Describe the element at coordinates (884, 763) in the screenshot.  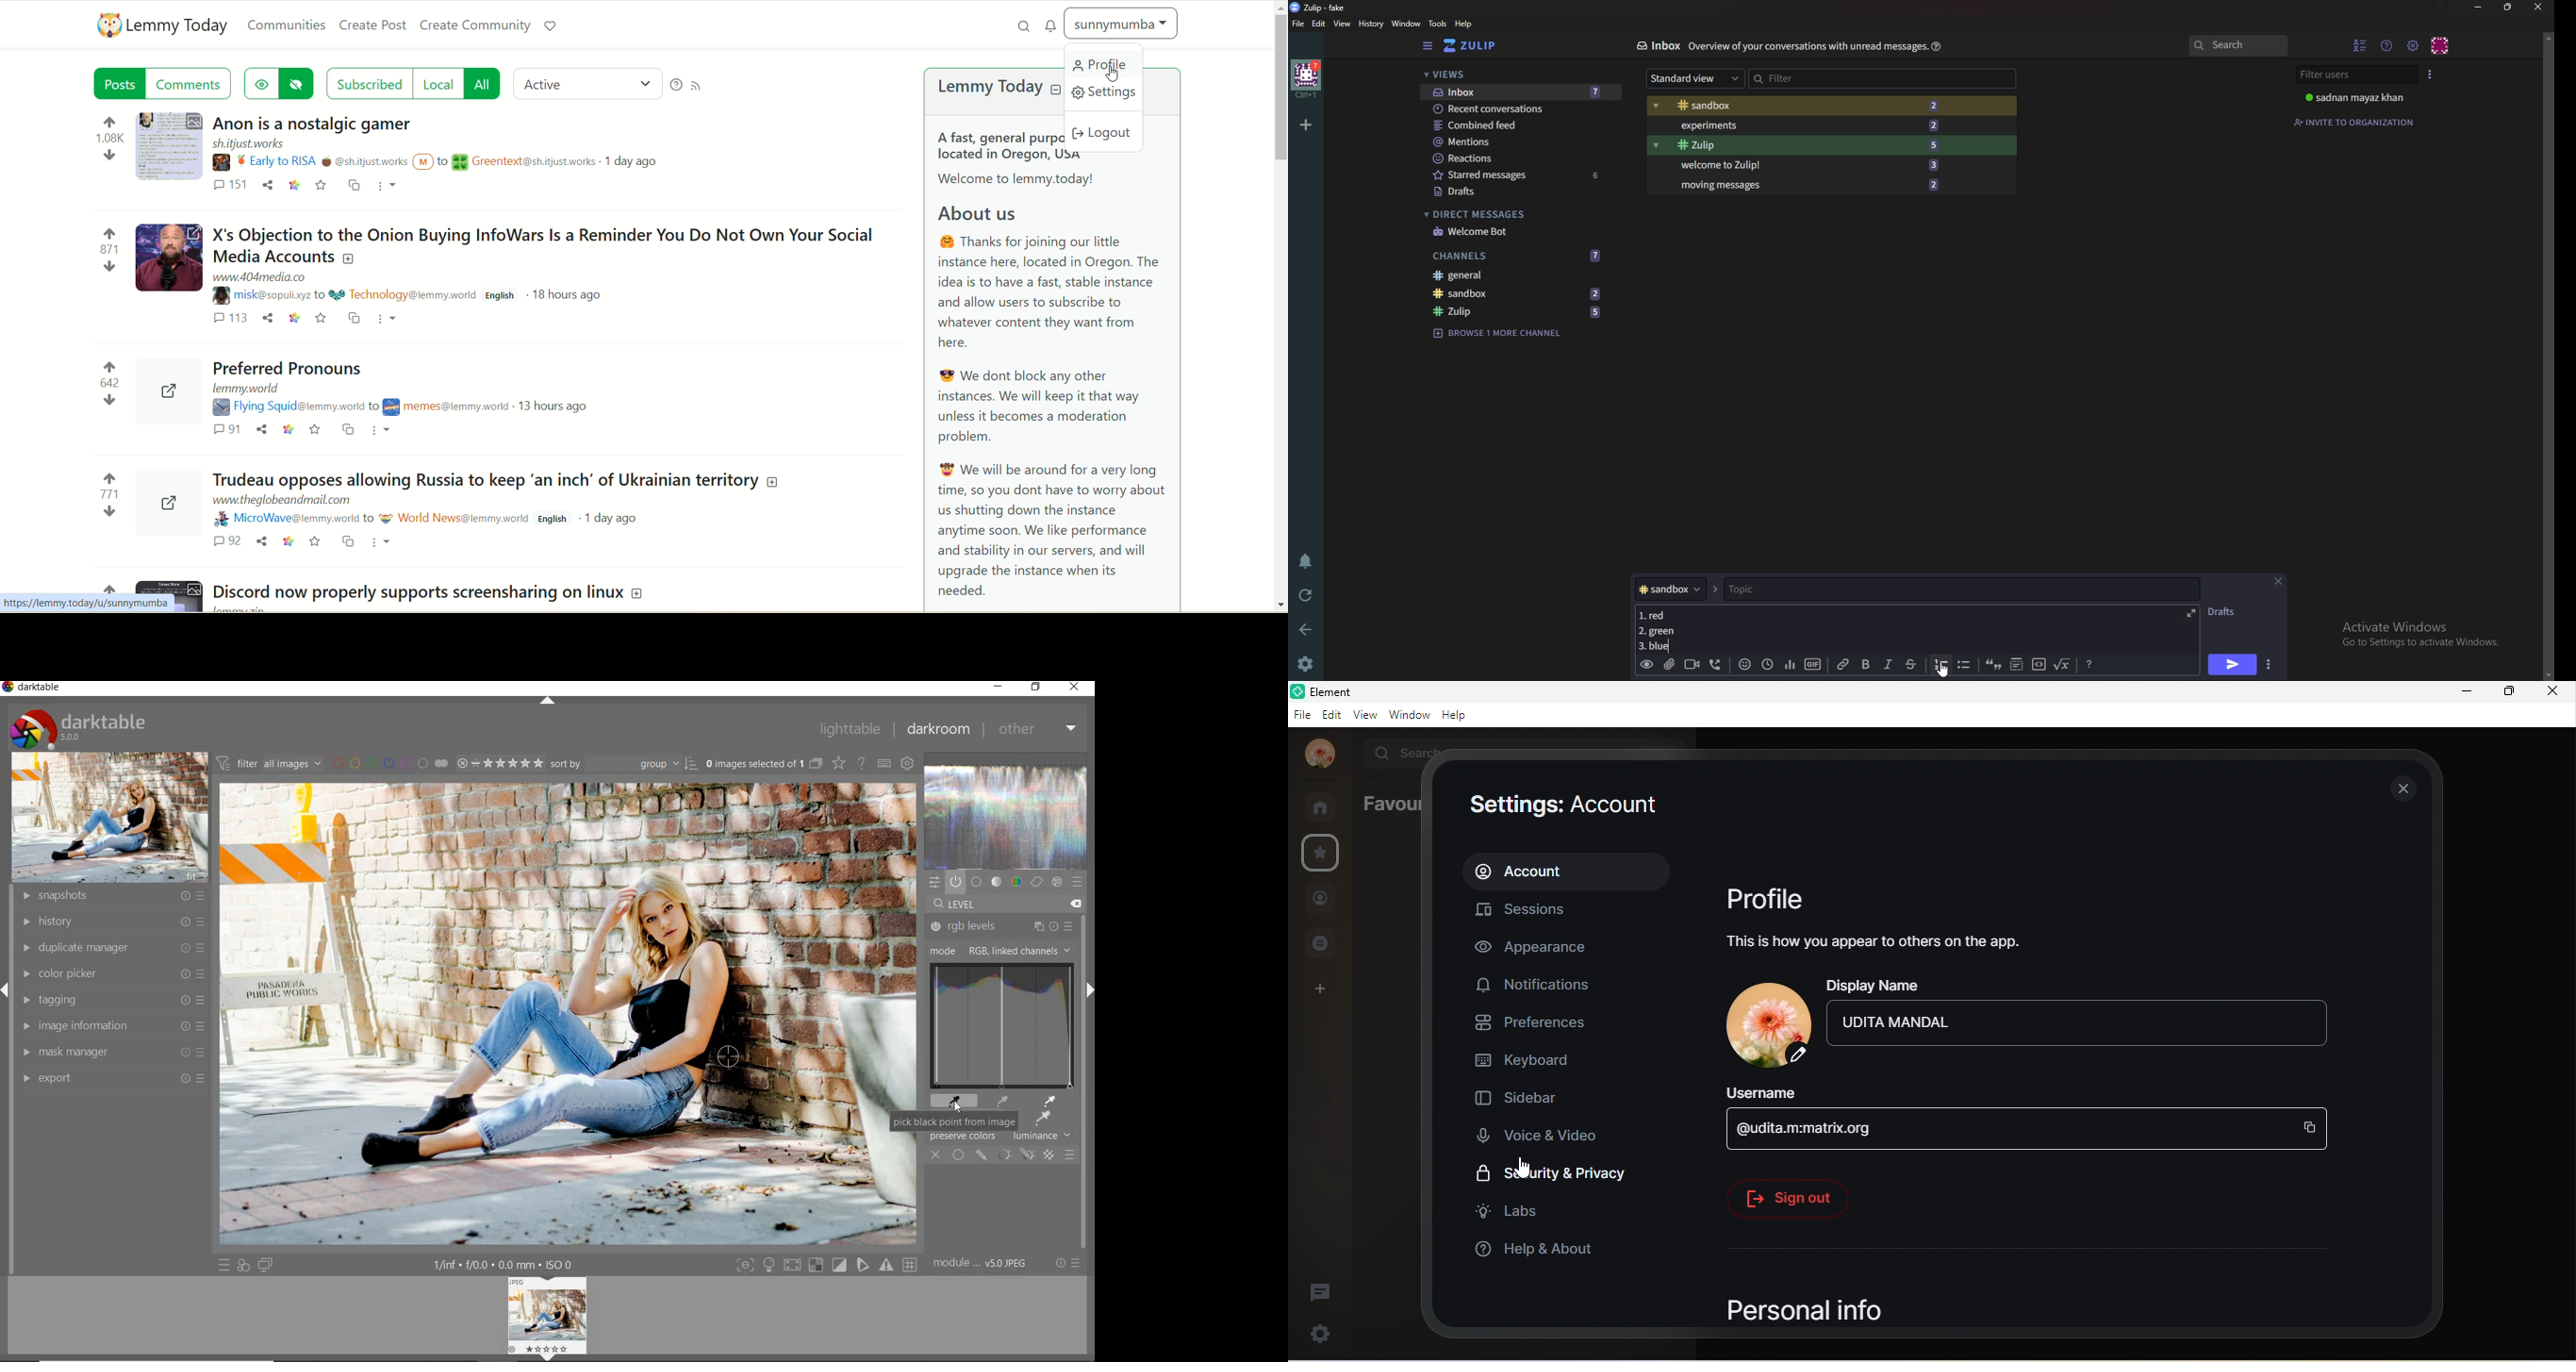
I see `define keyboard shortcuts` at that location.